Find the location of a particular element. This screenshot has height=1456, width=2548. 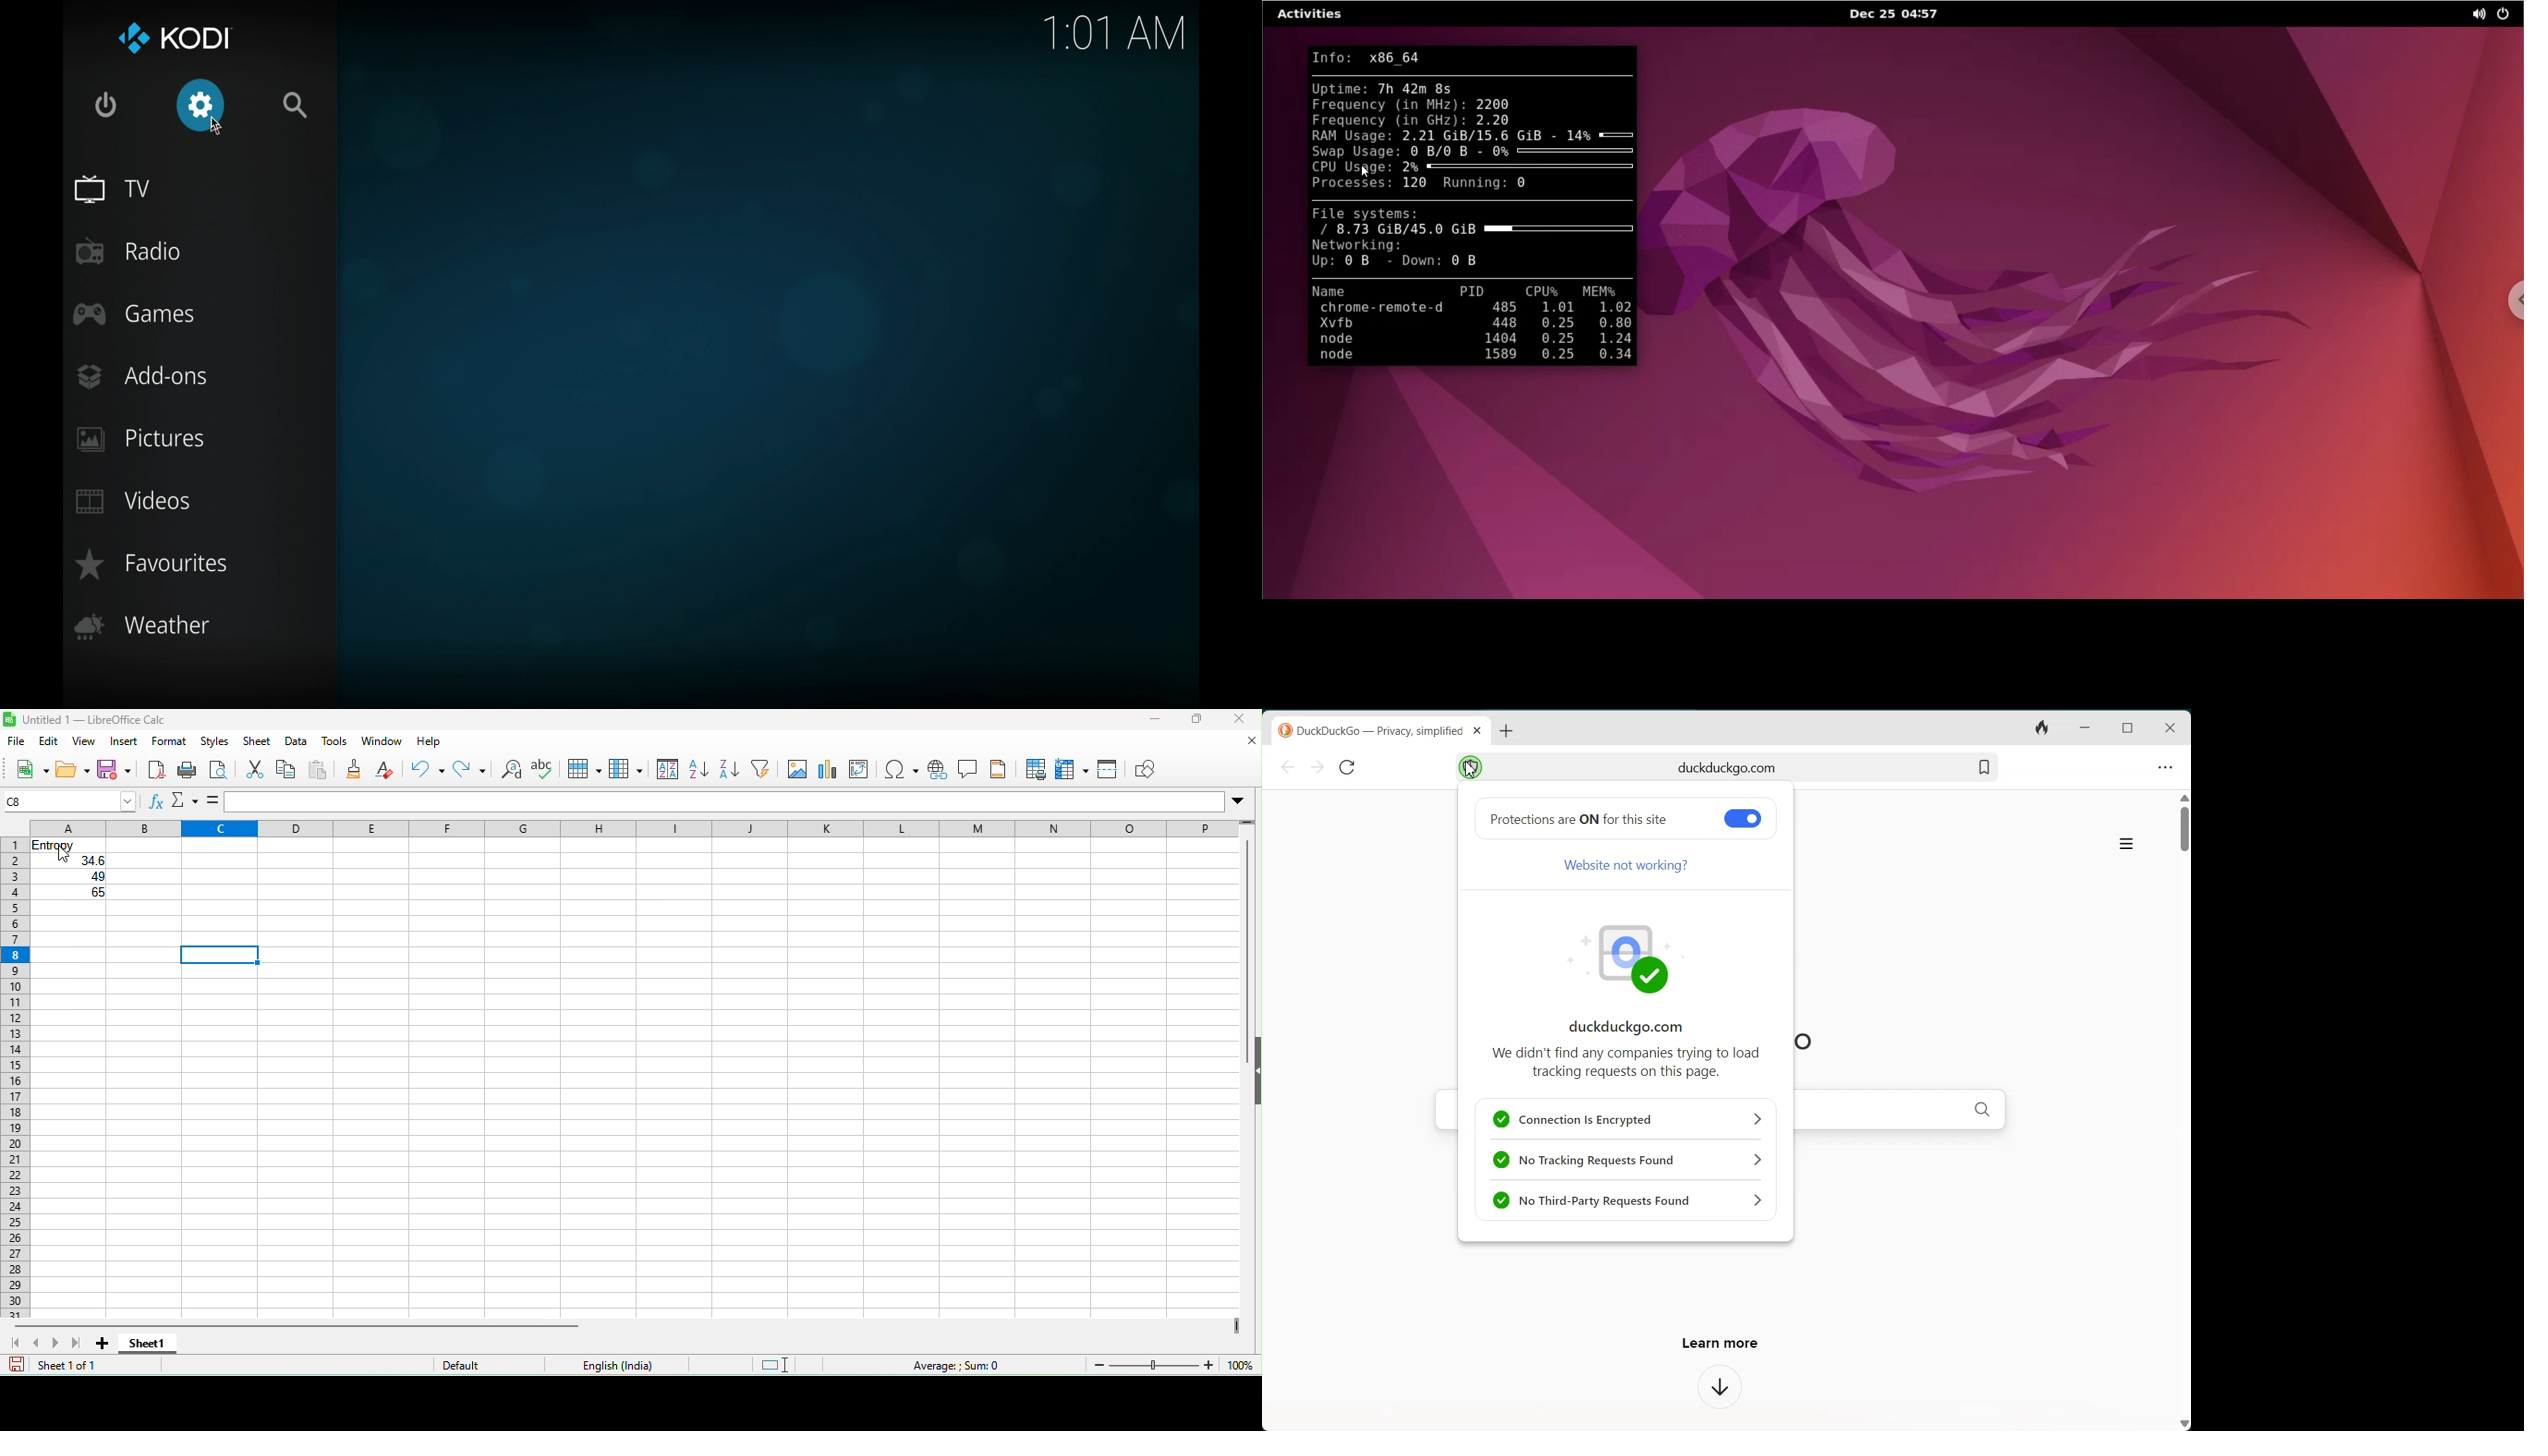

pictures is located at coordinates (139, 440).